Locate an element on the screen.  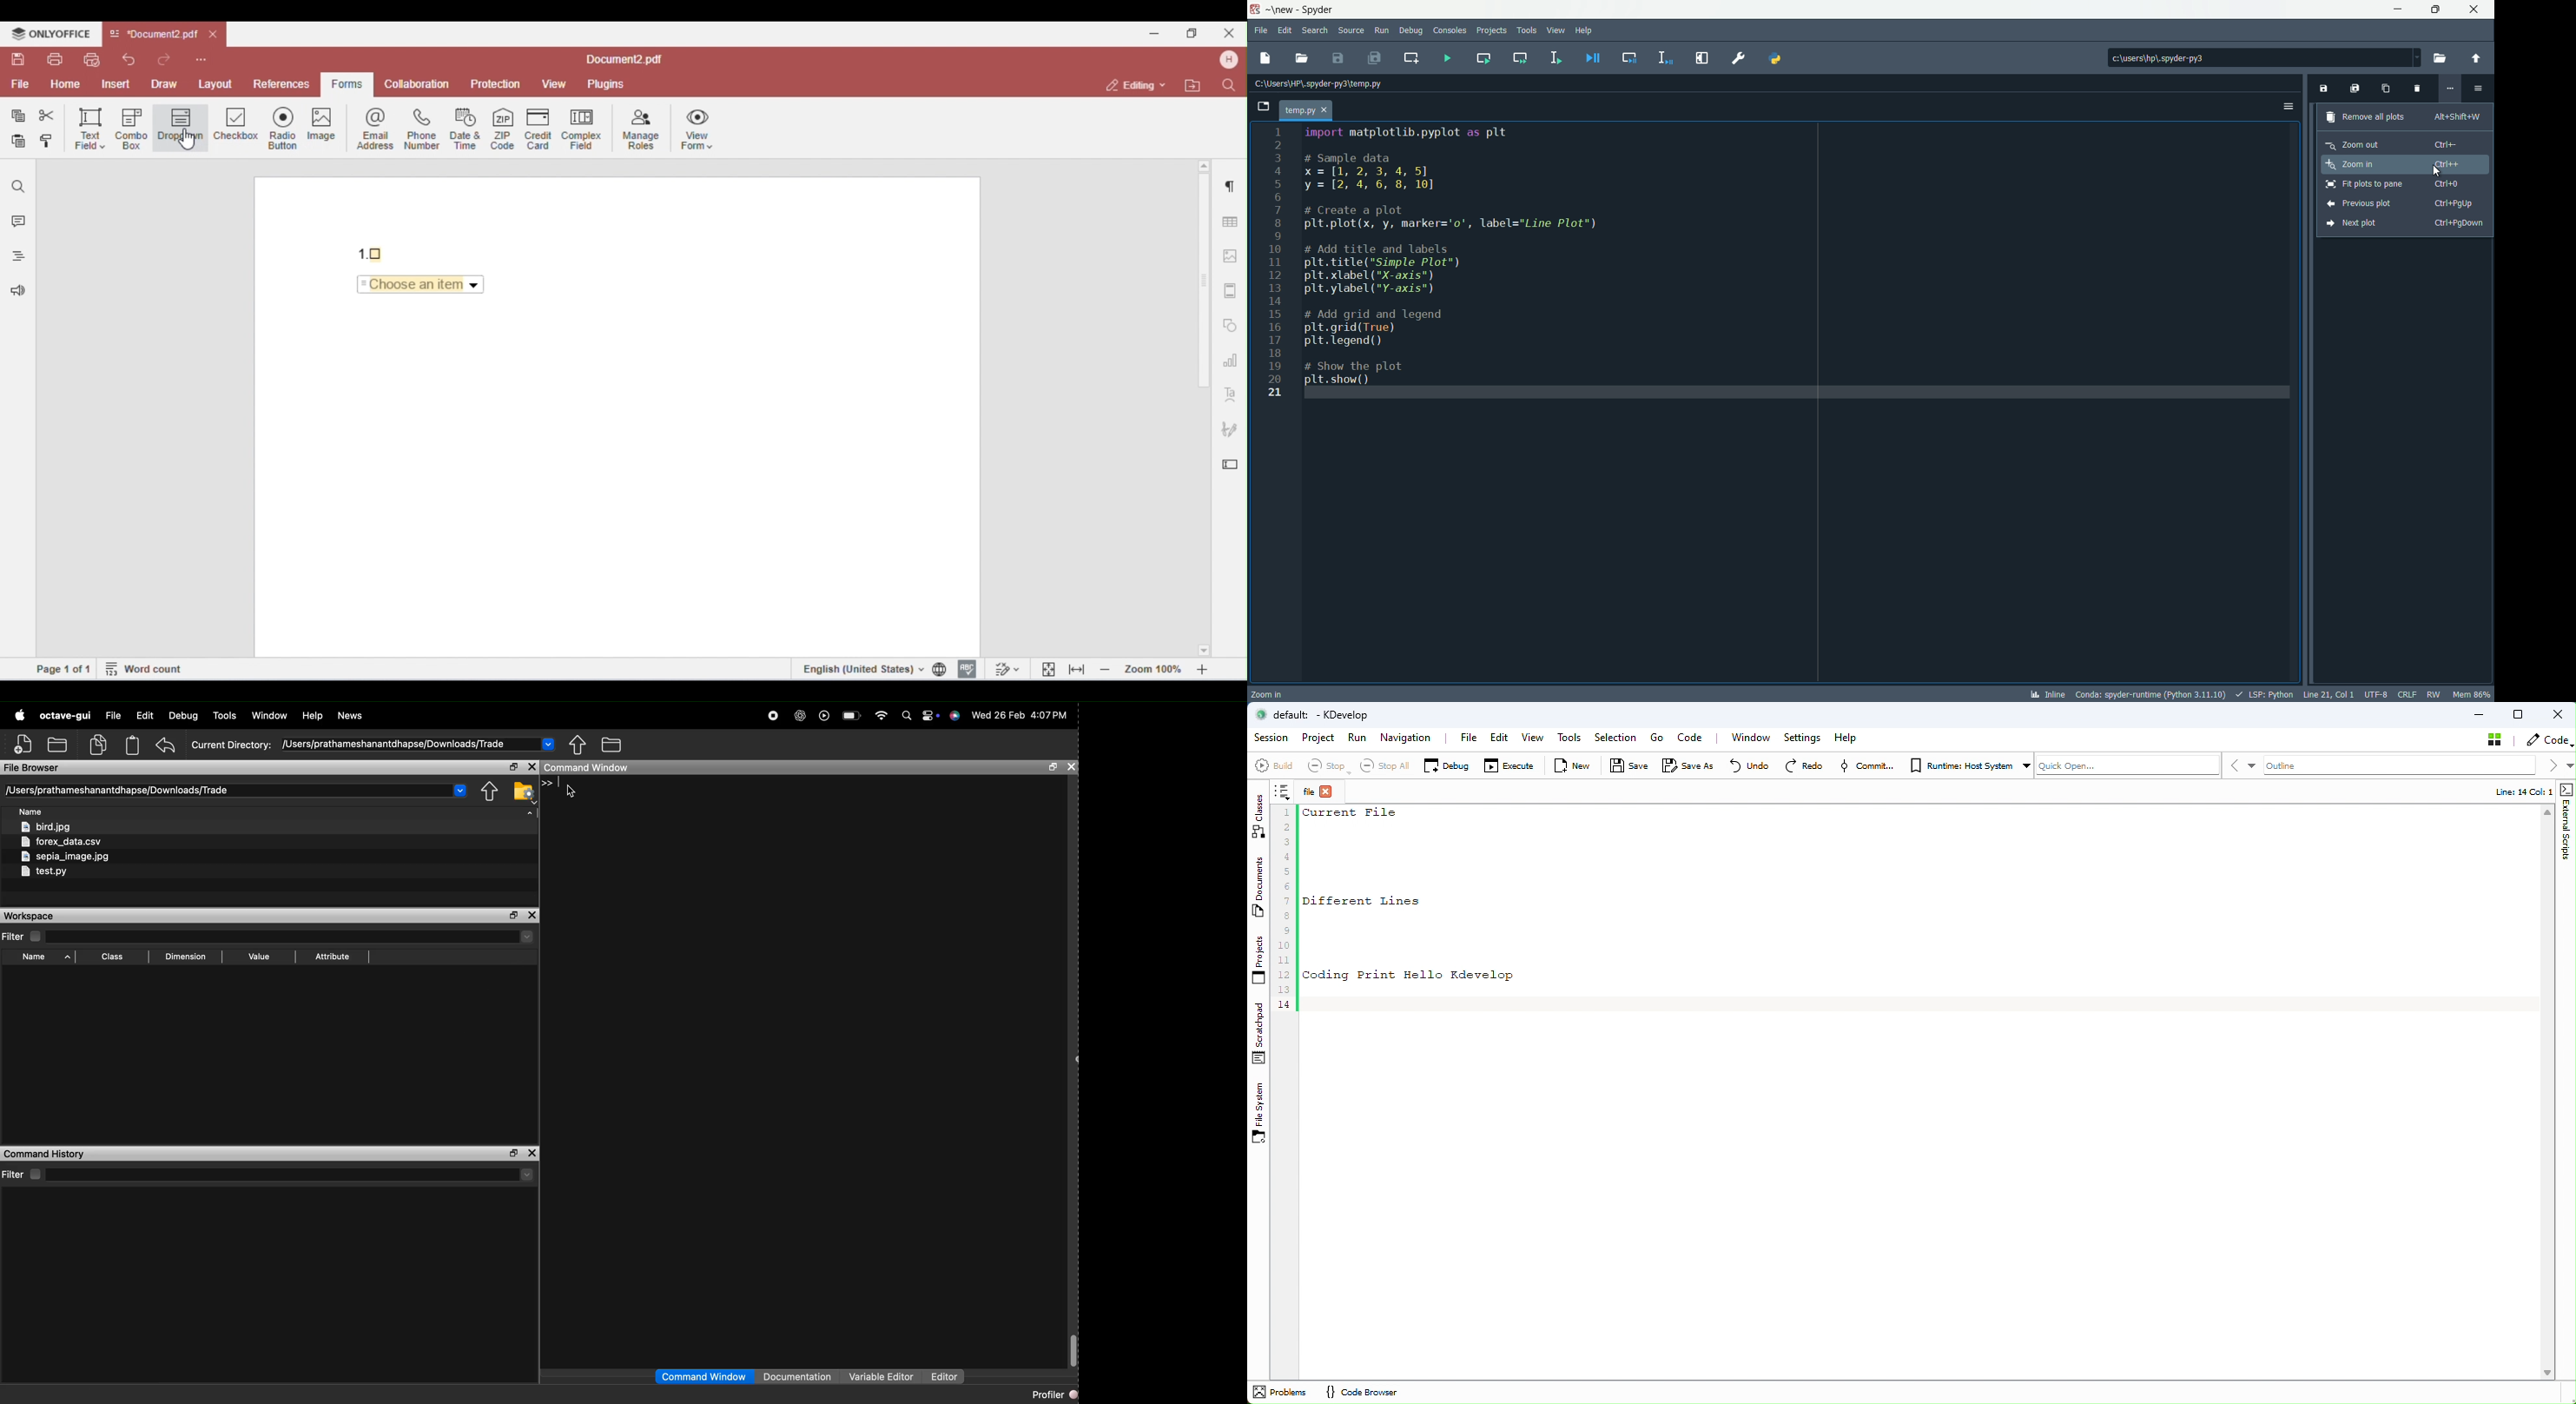
view menu is located at coordinates (1555, 31).